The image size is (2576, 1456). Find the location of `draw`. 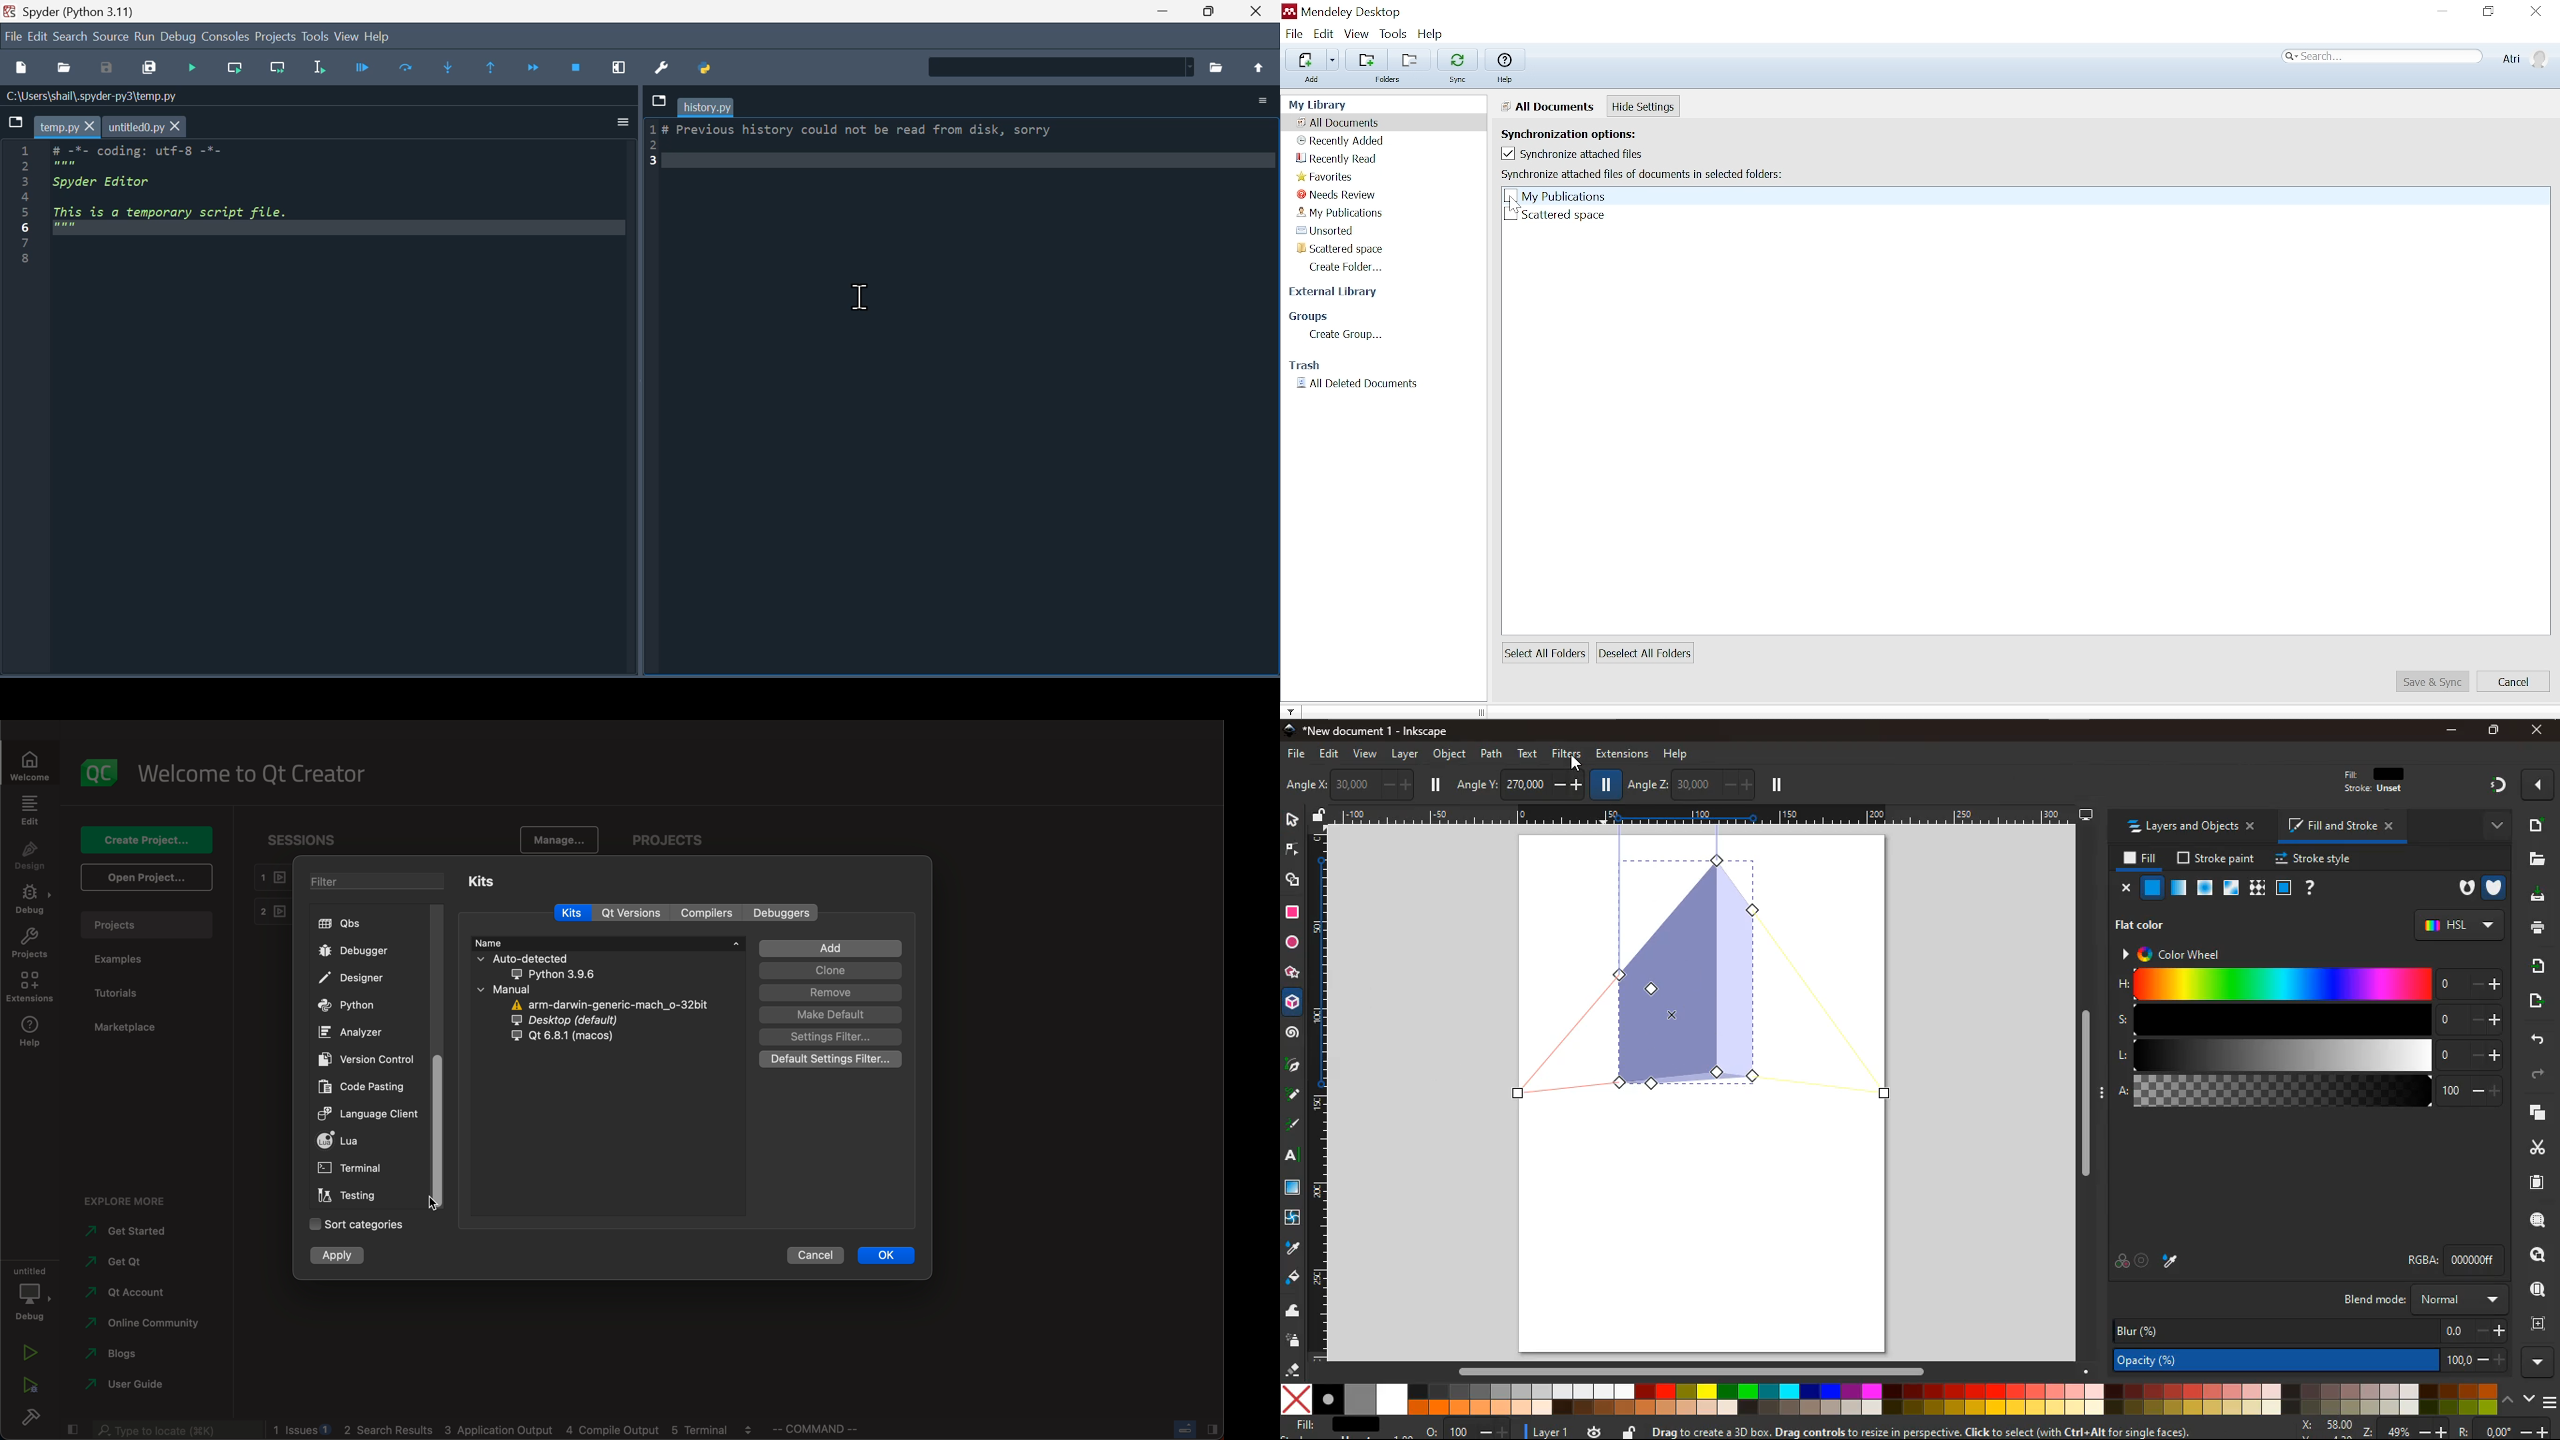

draw is located at coordinates (1292, 1099).